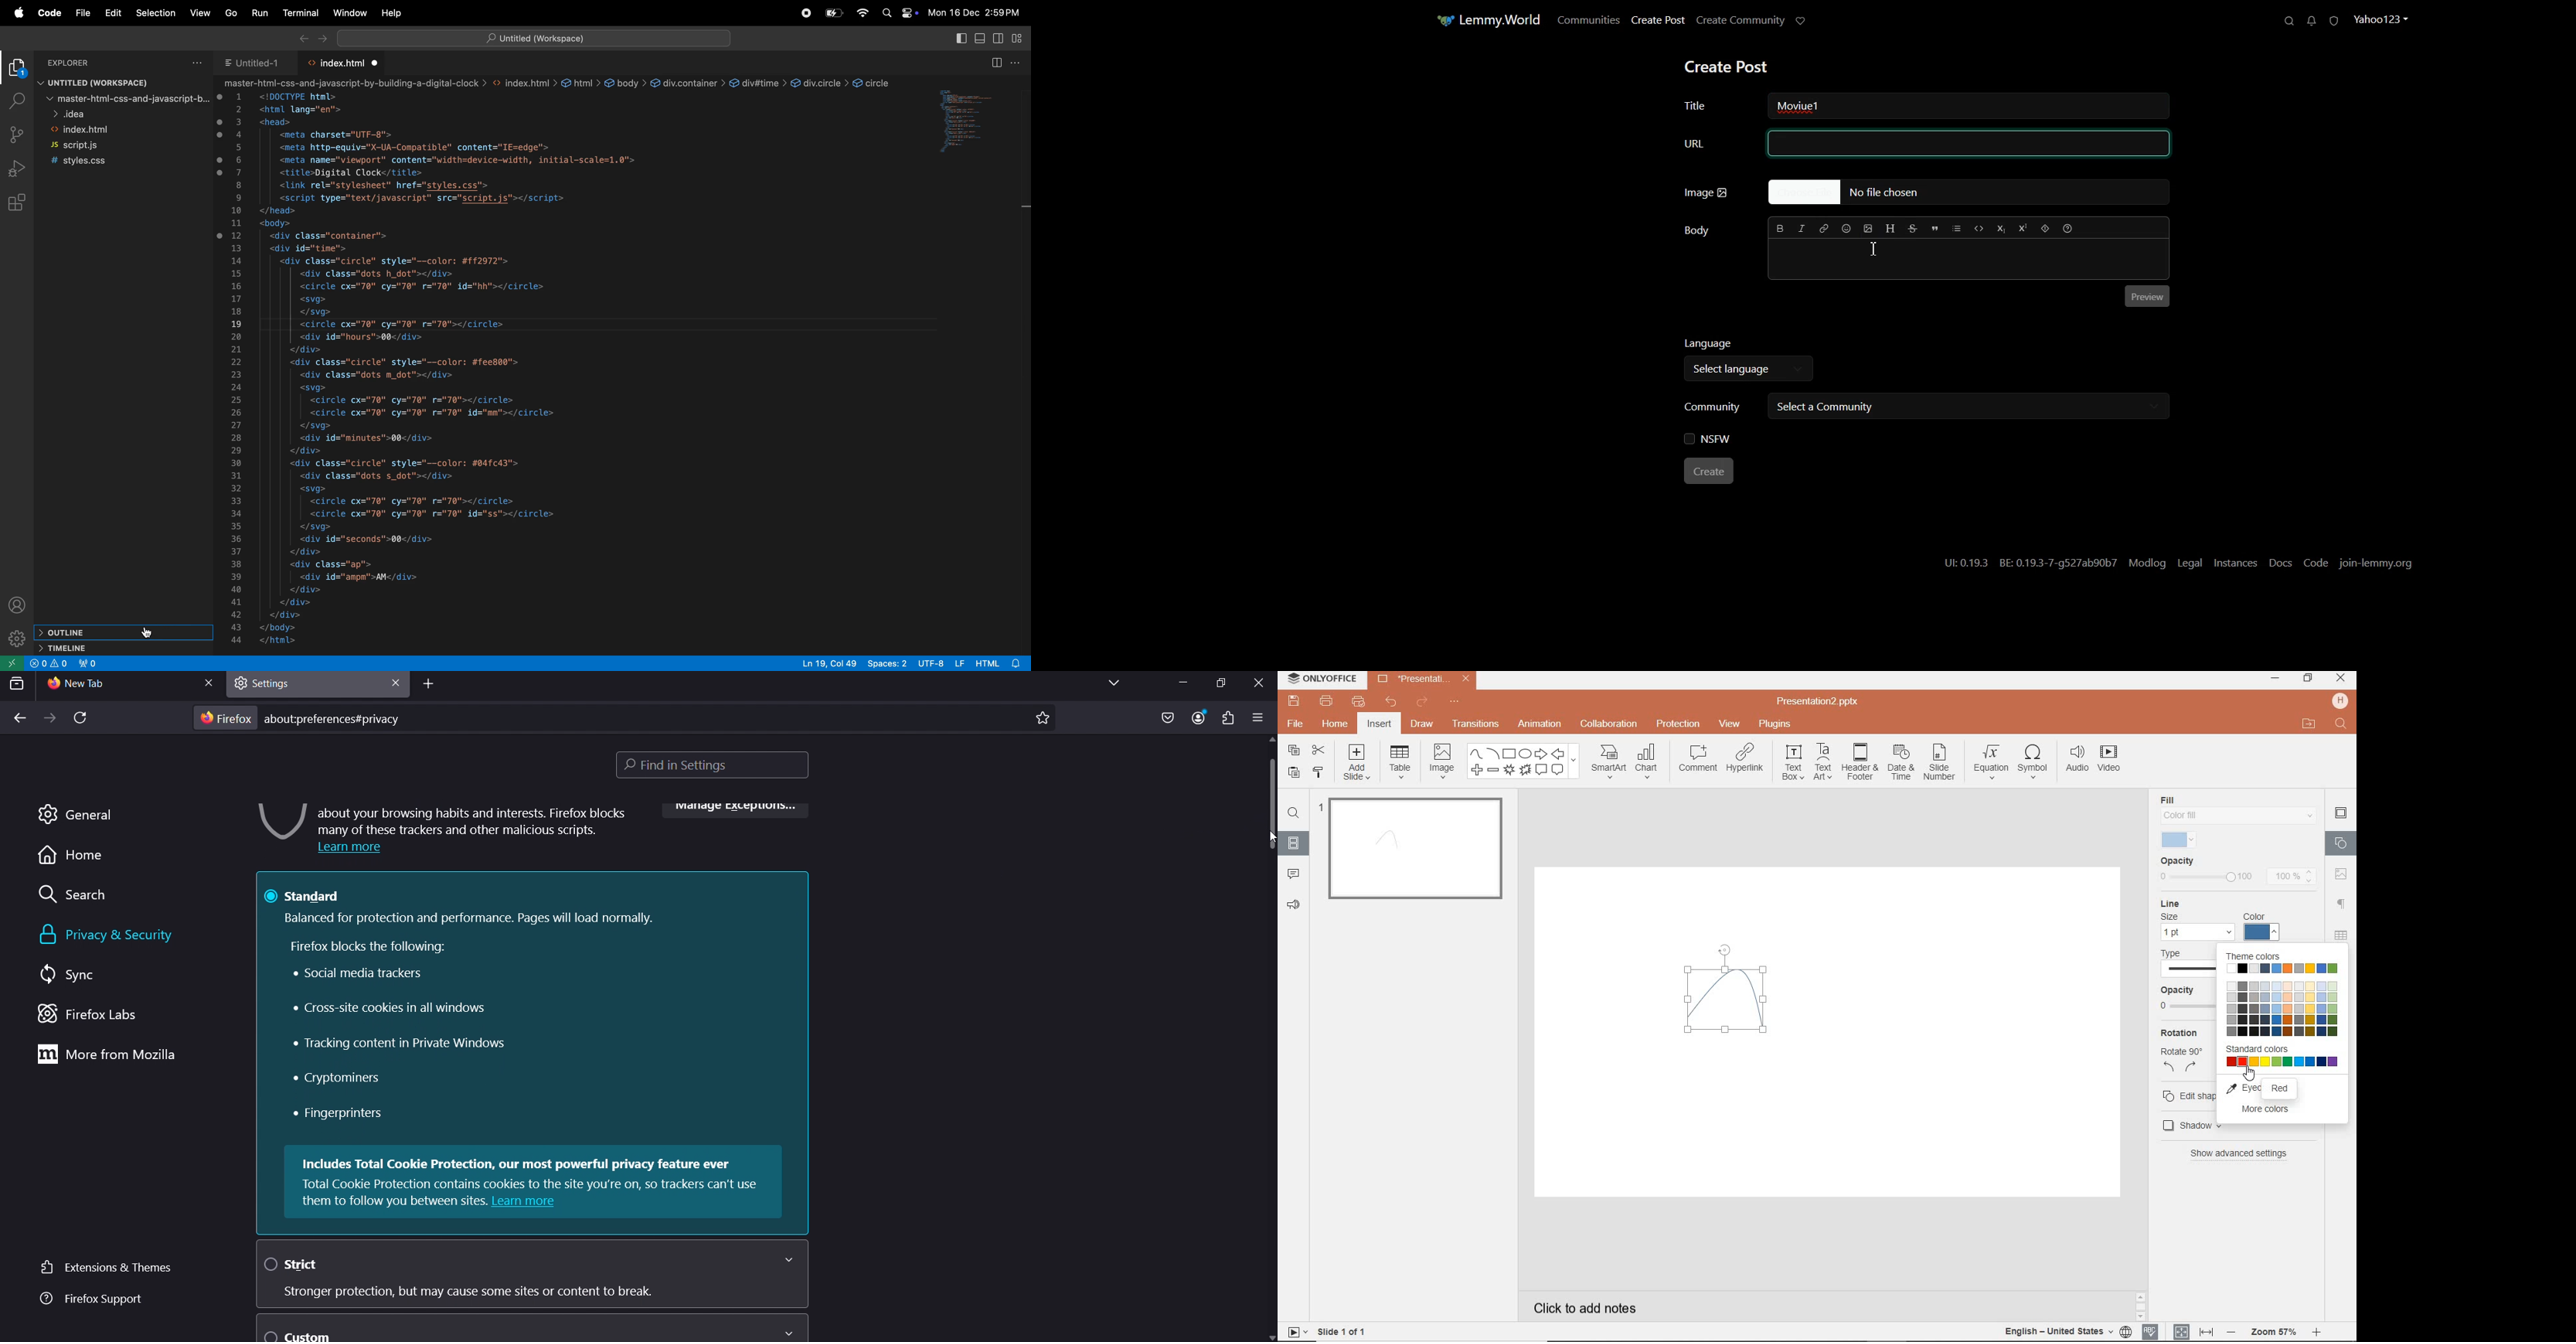  I want to click on Learn more, so click(347, 848).